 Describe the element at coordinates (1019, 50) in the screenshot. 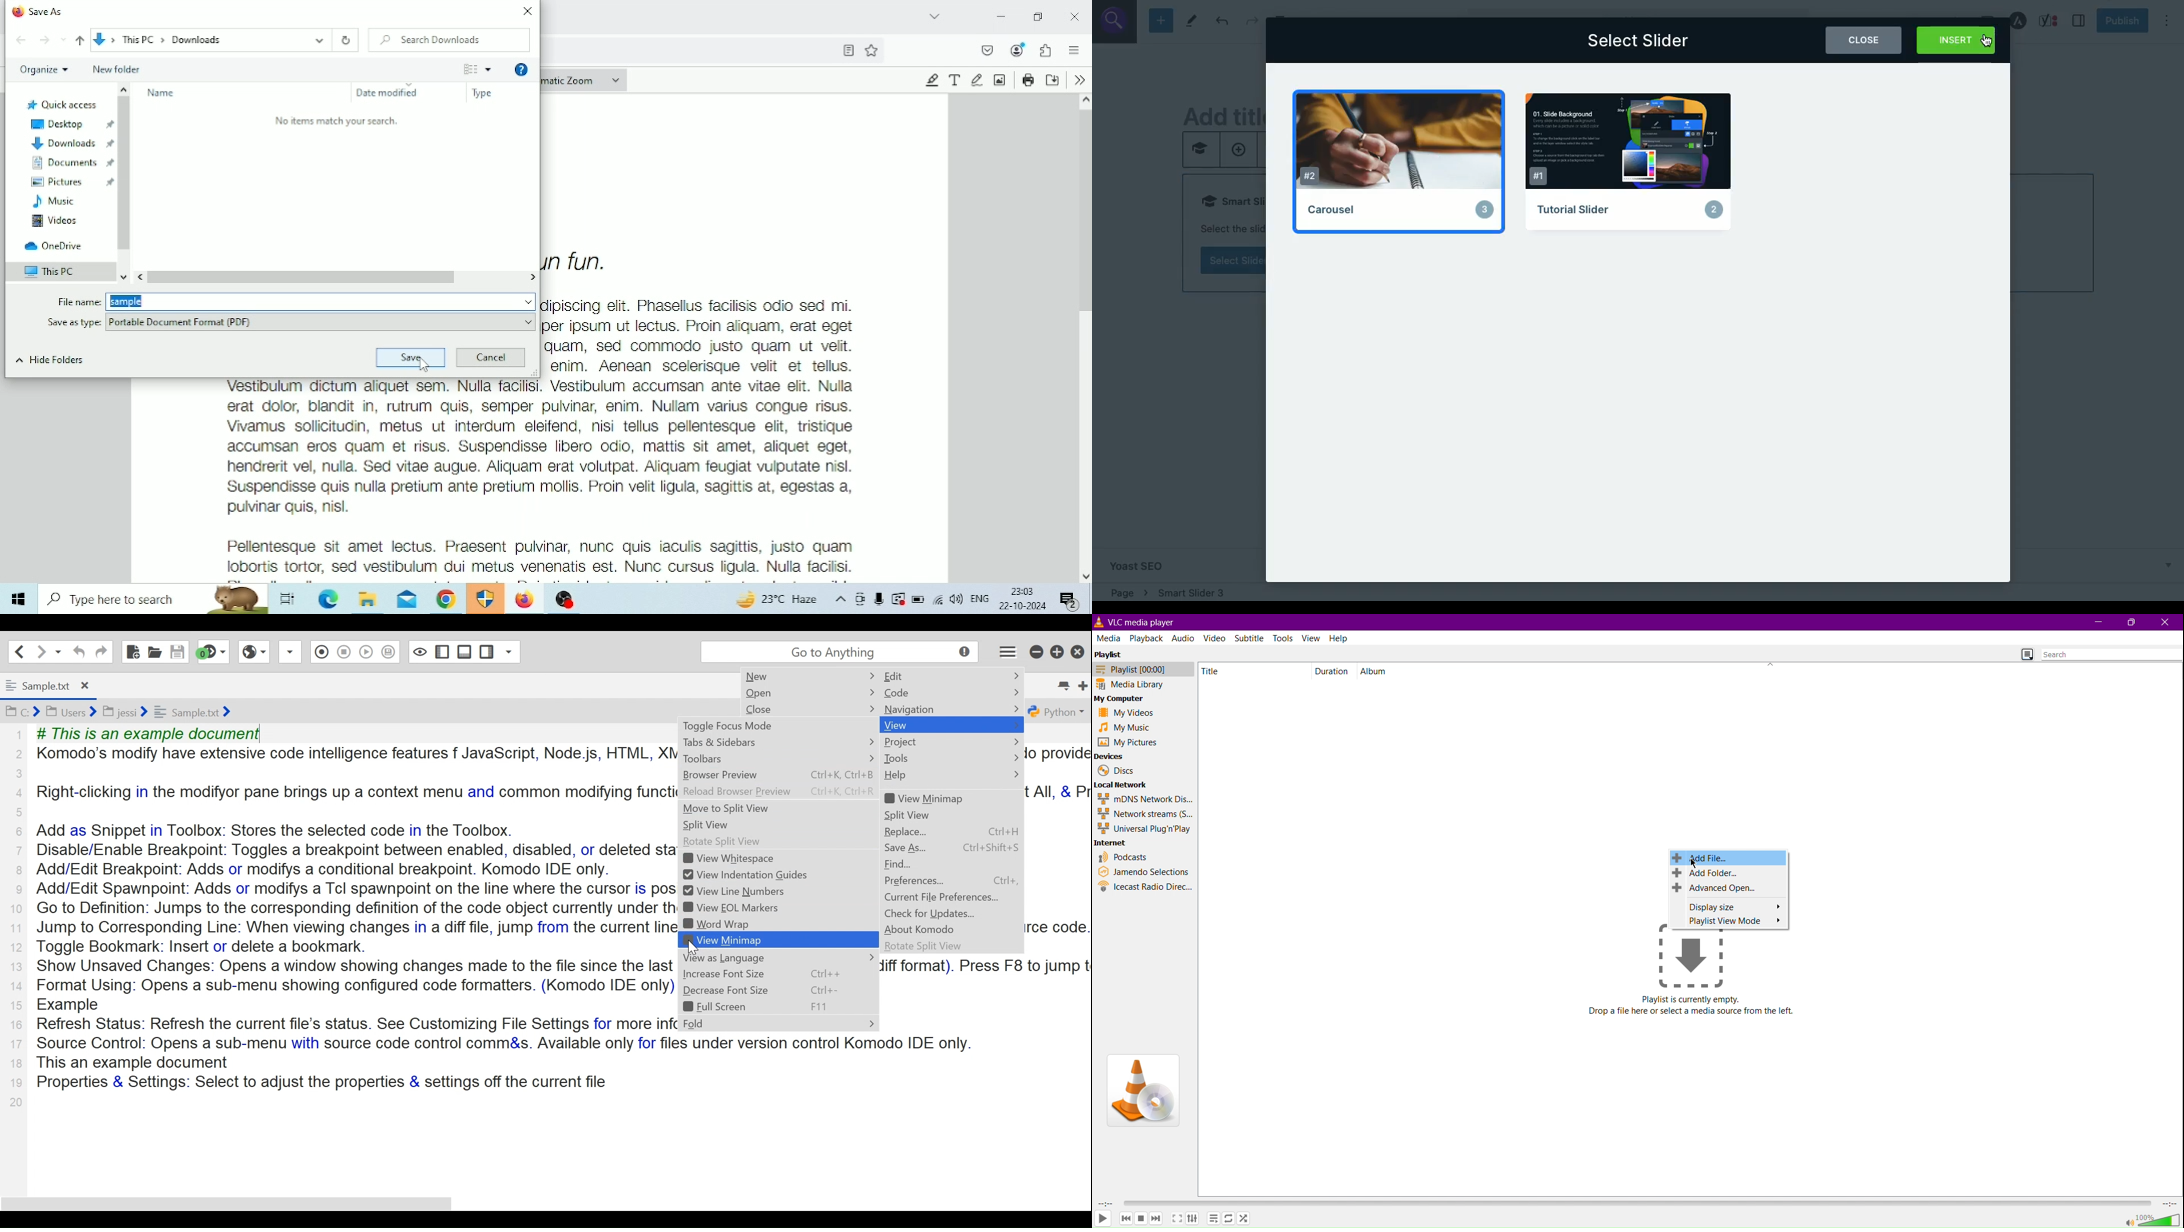

I see `Account` at that location.